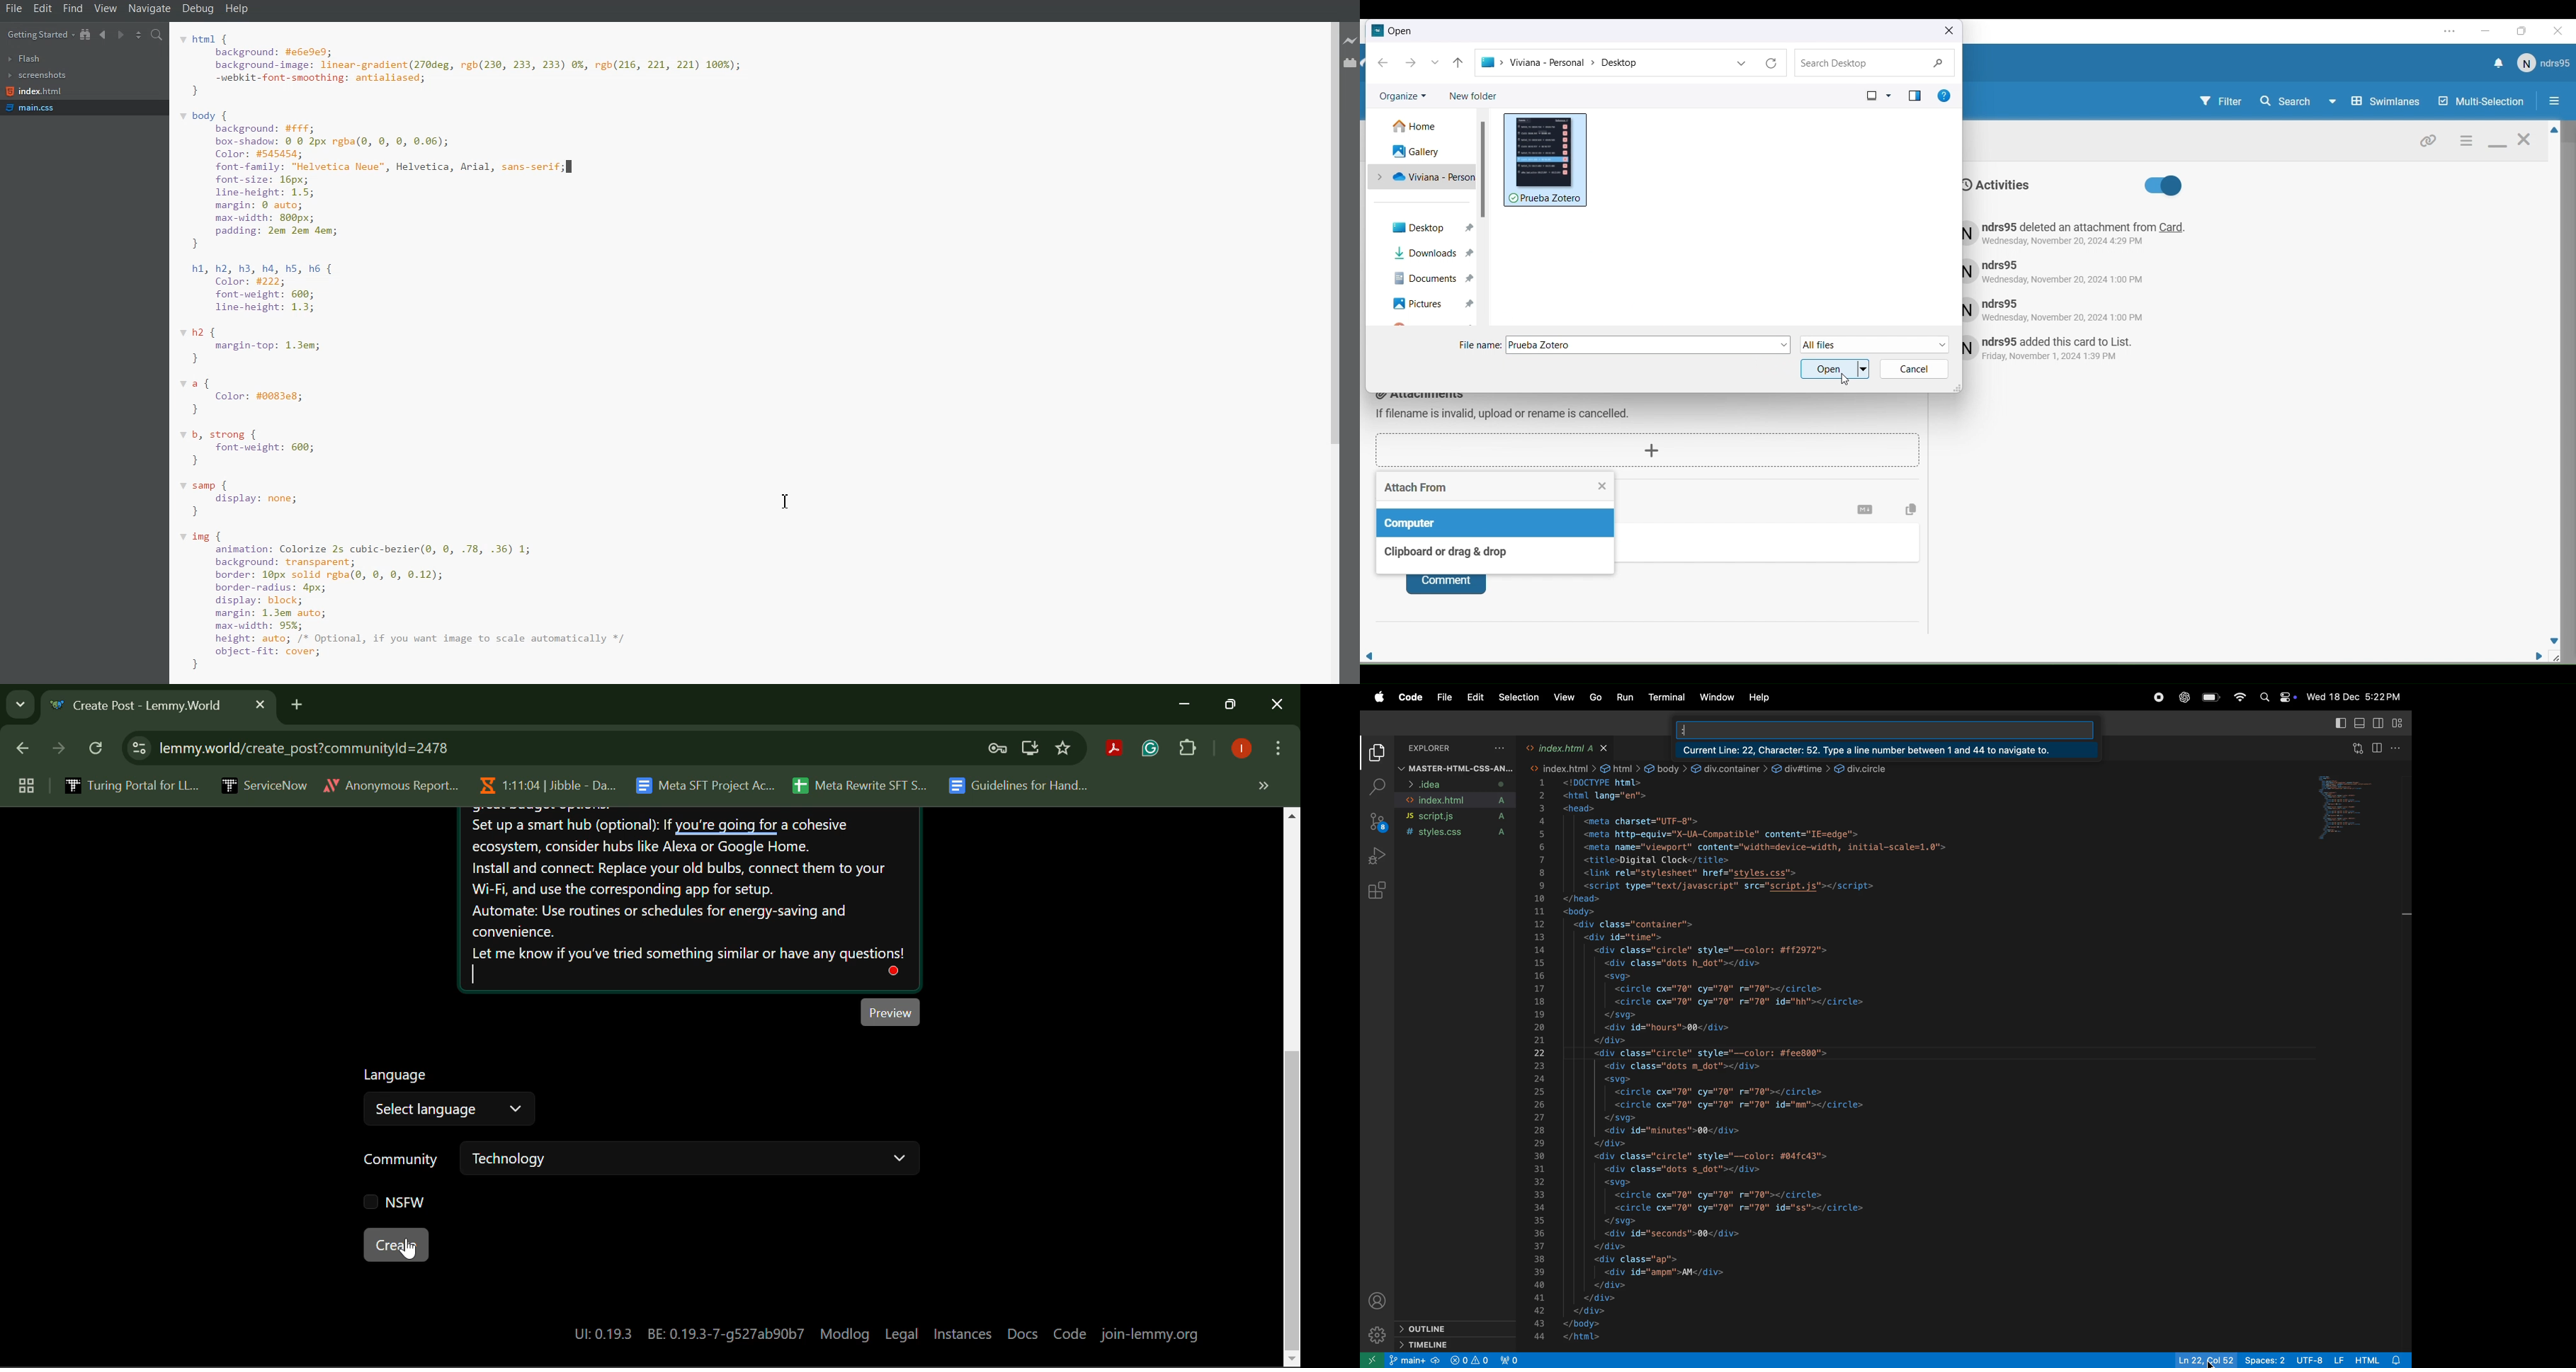  I want to click on Search Tabs, so click(17, 702).